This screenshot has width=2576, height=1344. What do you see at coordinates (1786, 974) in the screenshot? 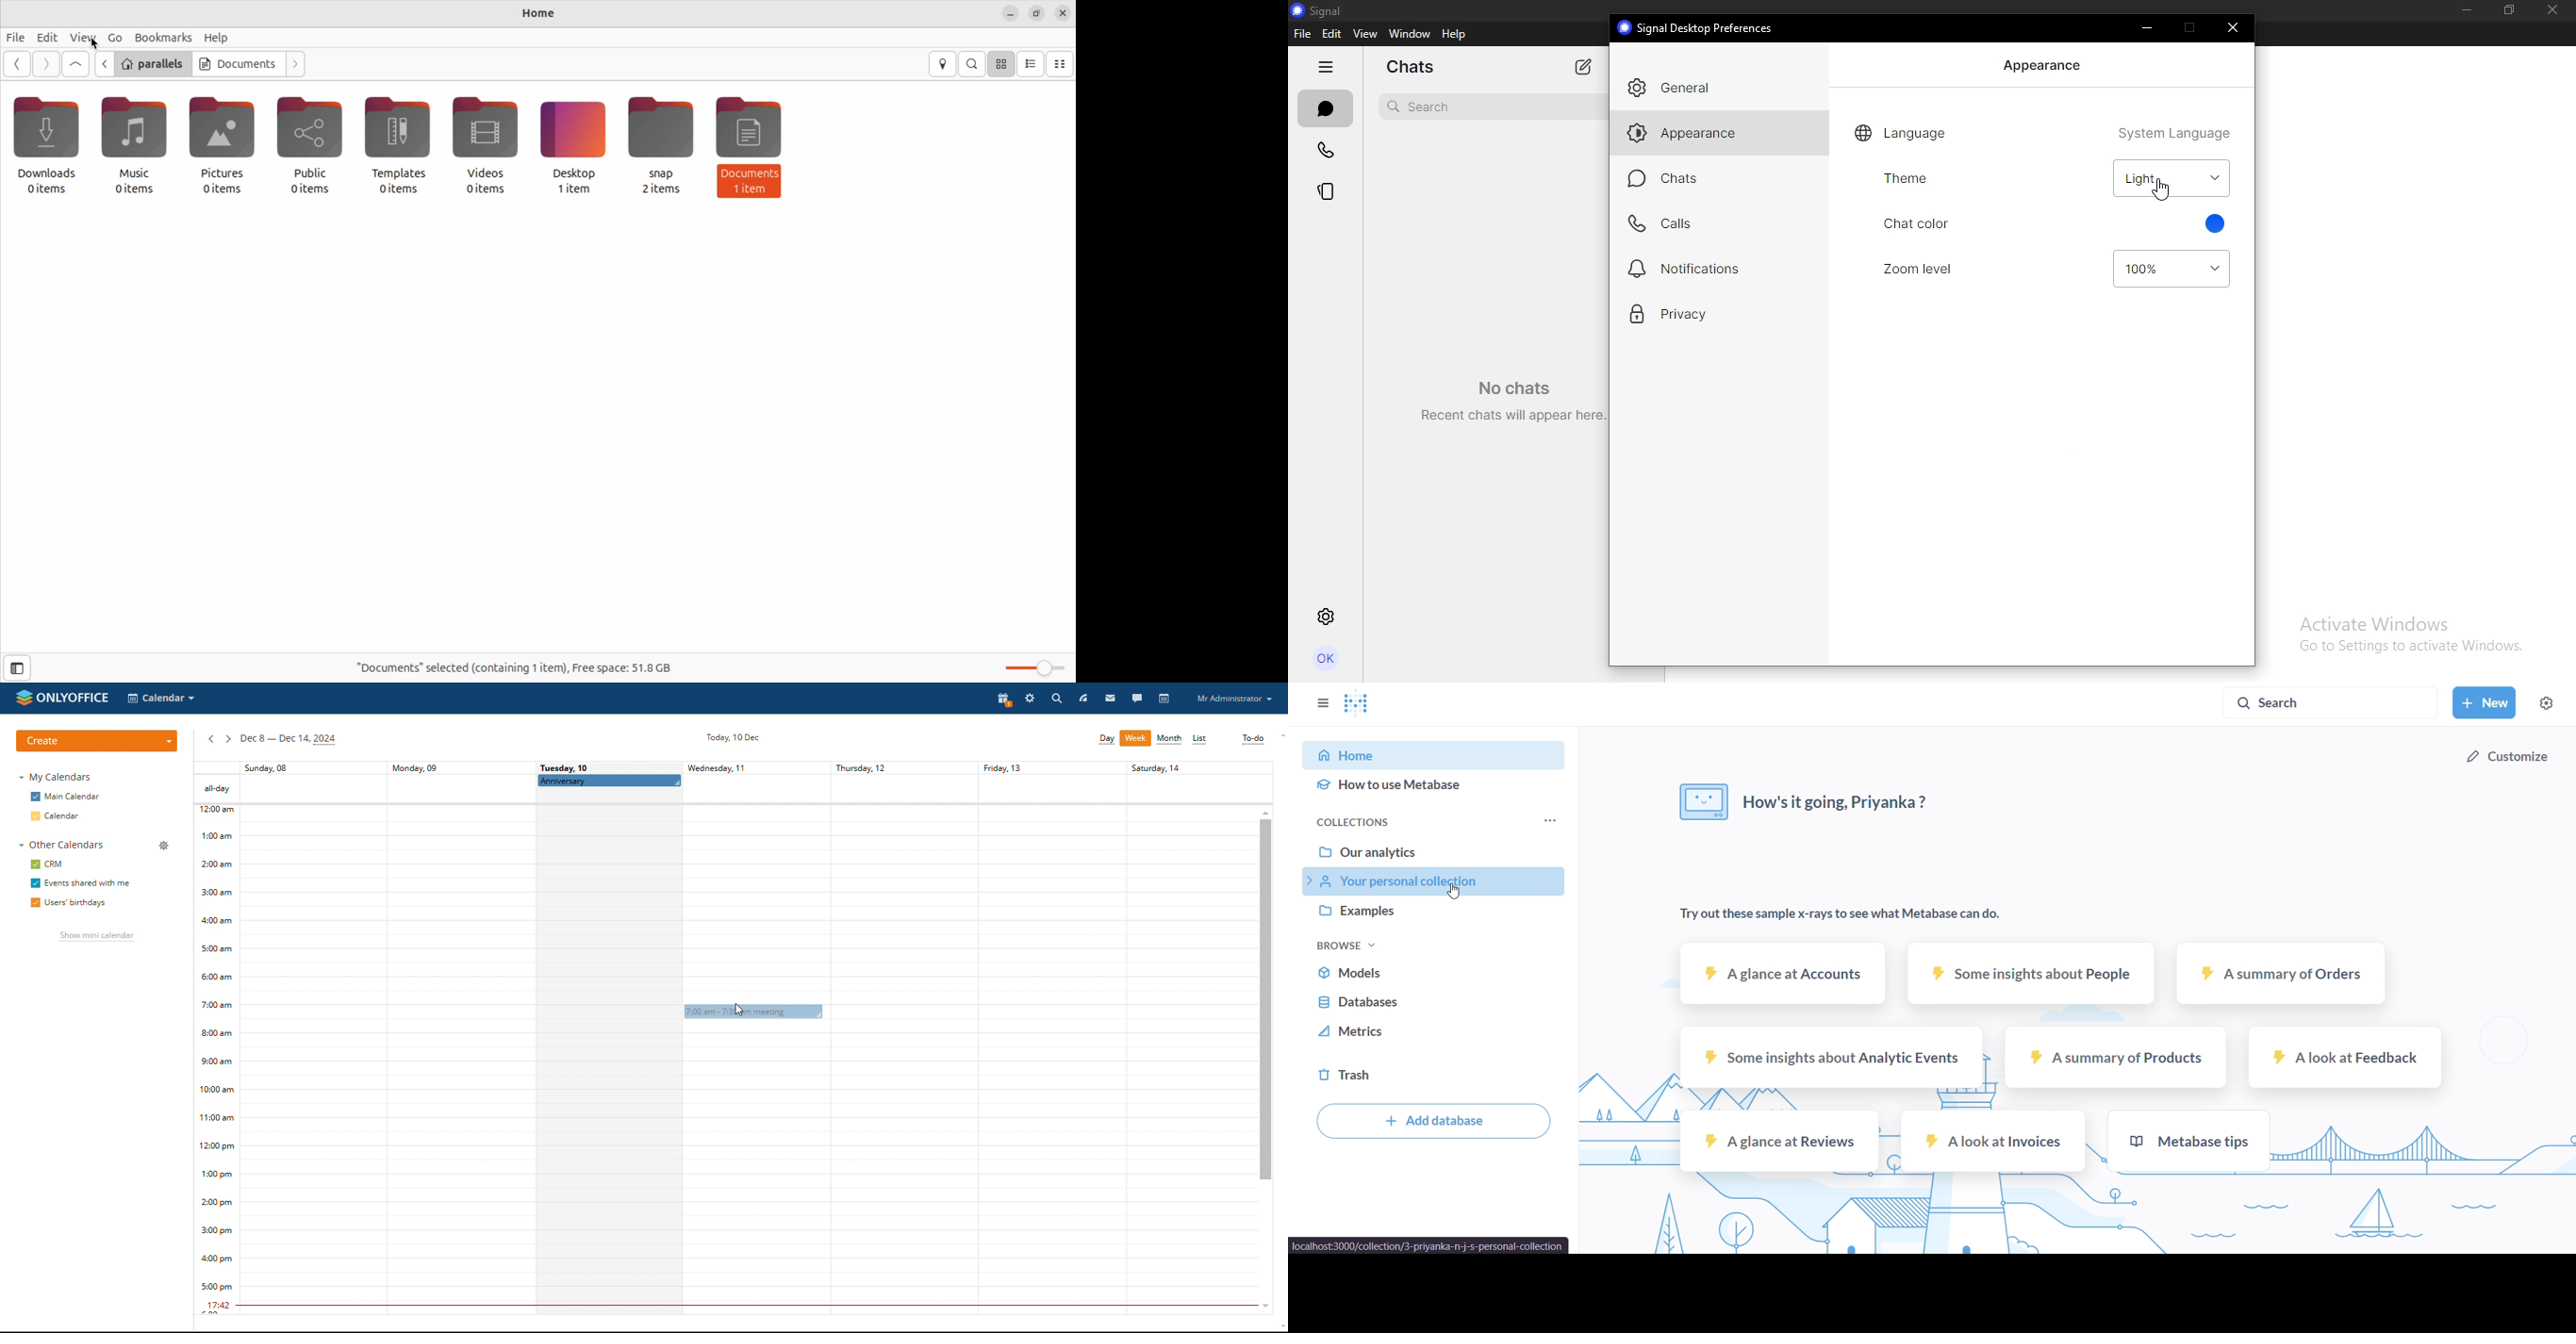
I see `a glance at accounts` at bounding box center [1786, 974].